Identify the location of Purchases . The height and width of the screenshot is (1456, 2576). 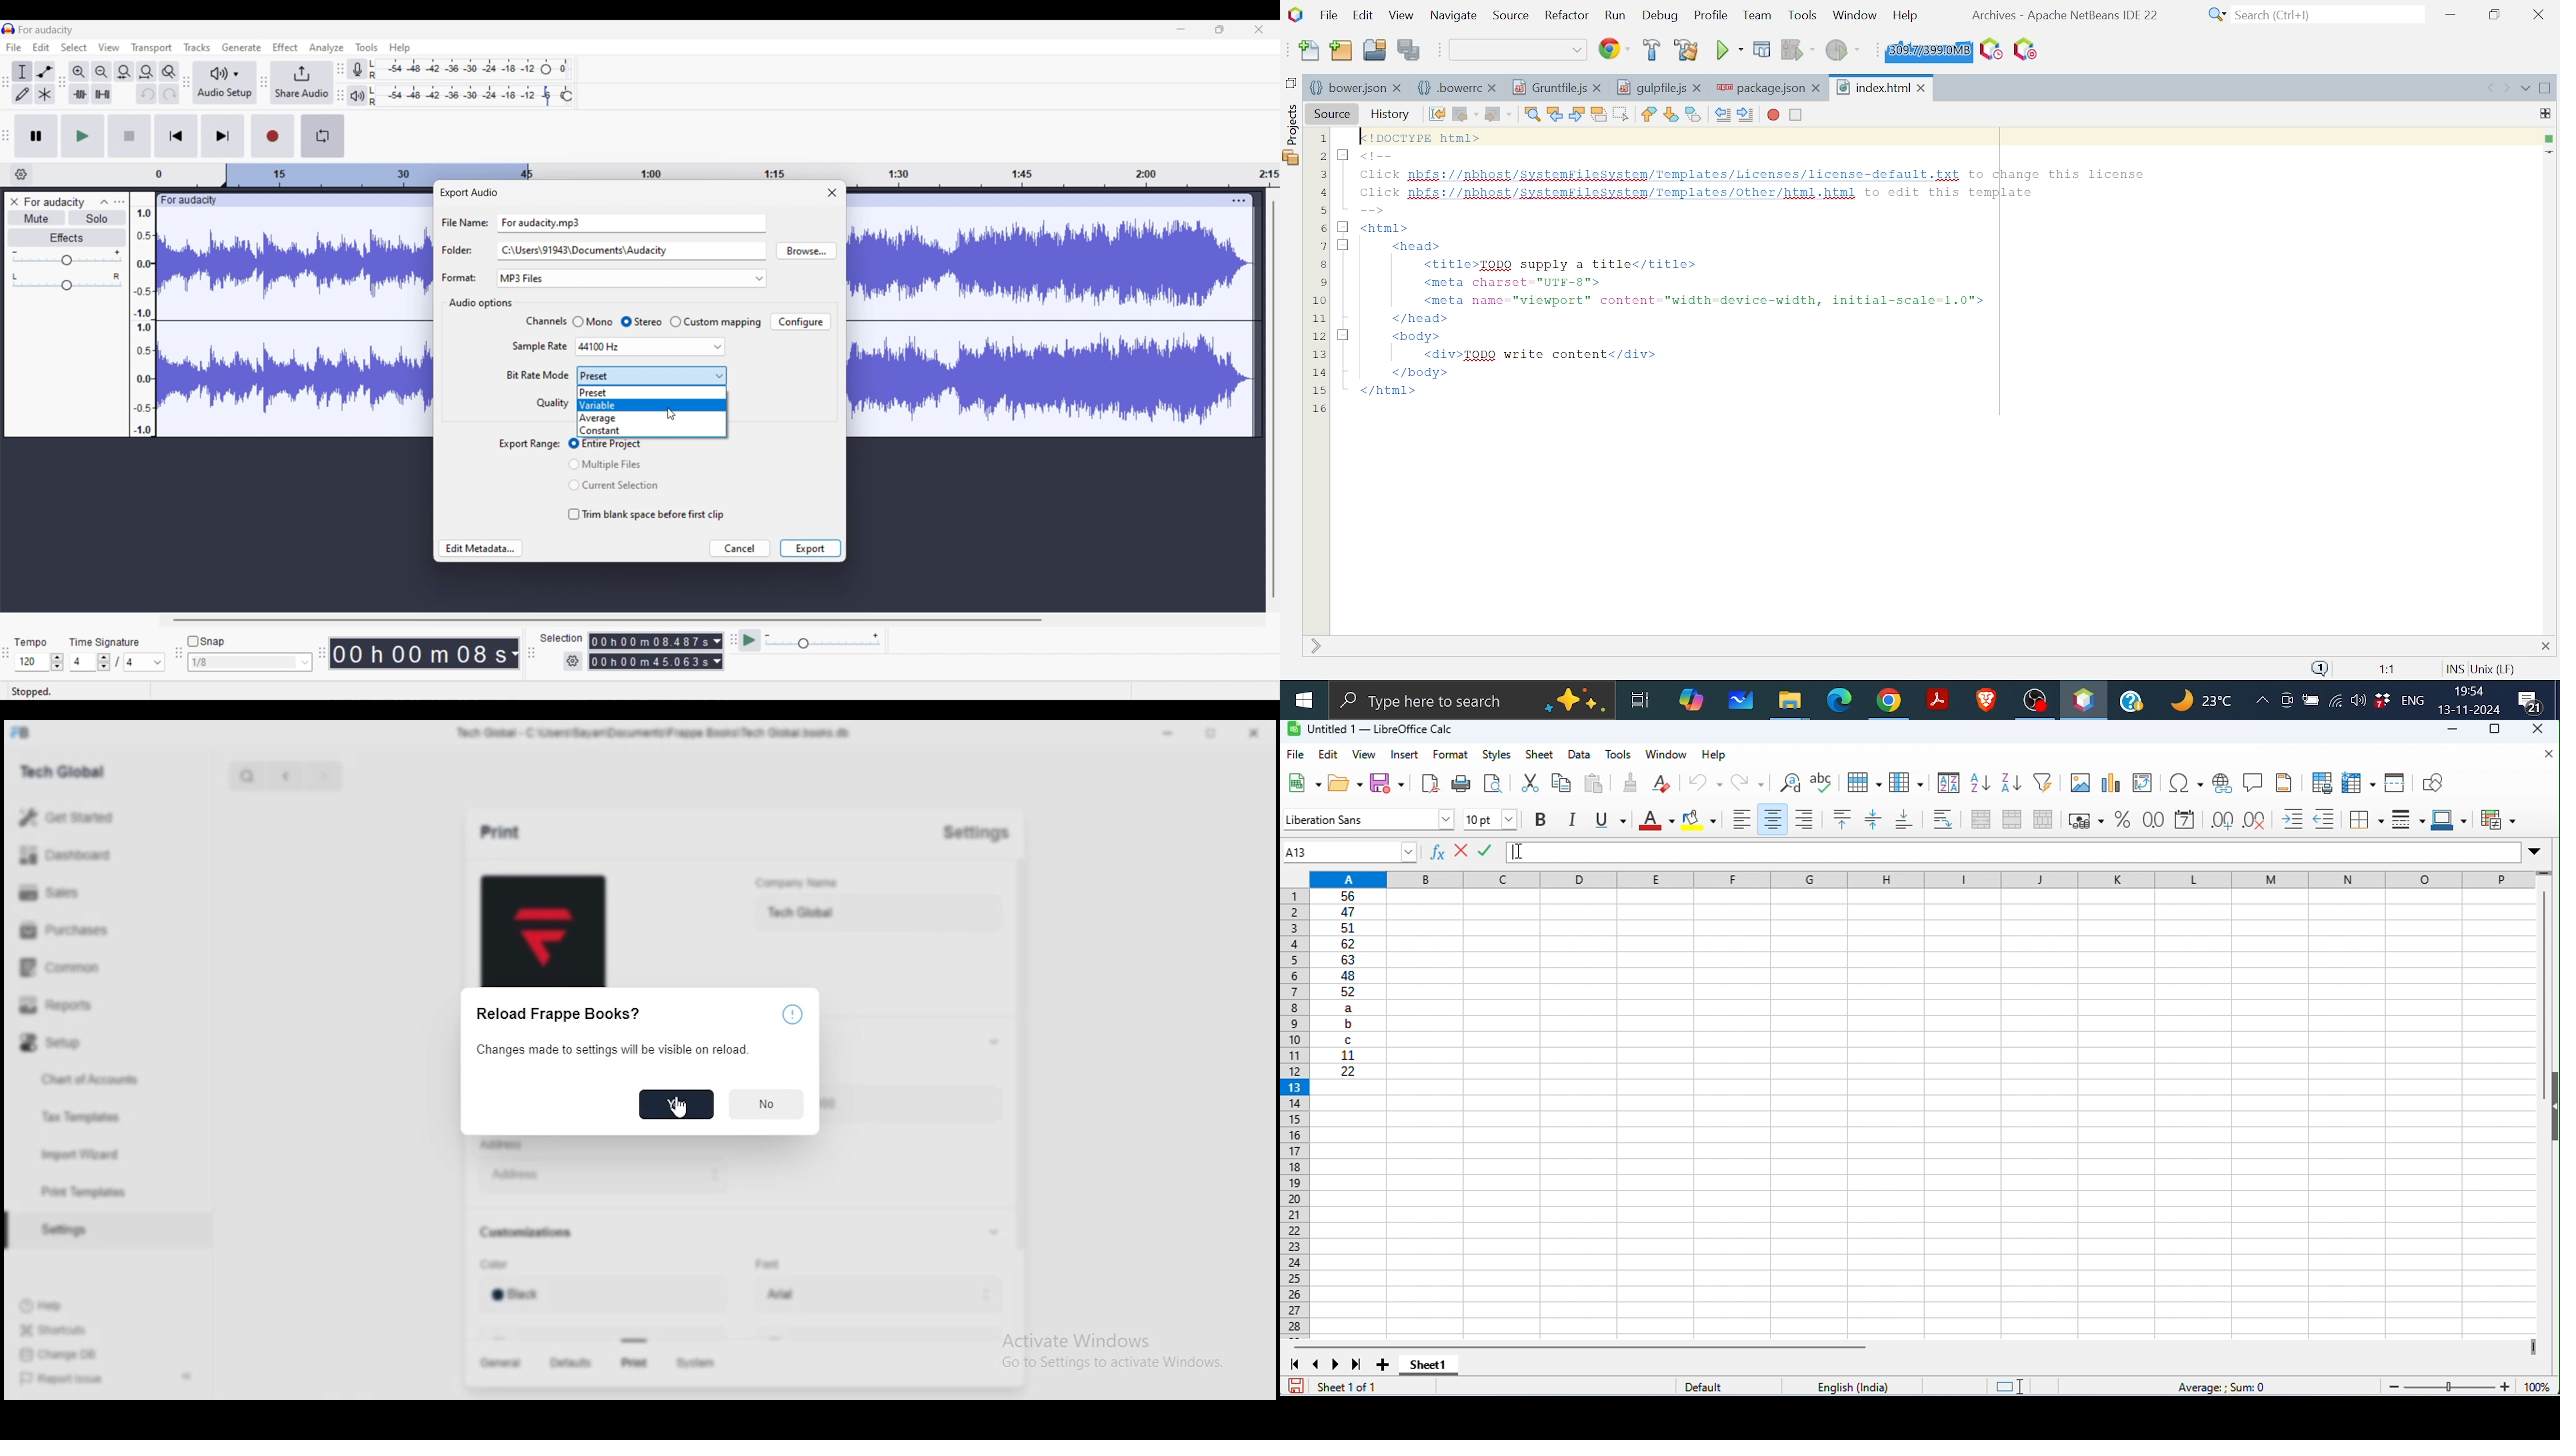
(80, 934).